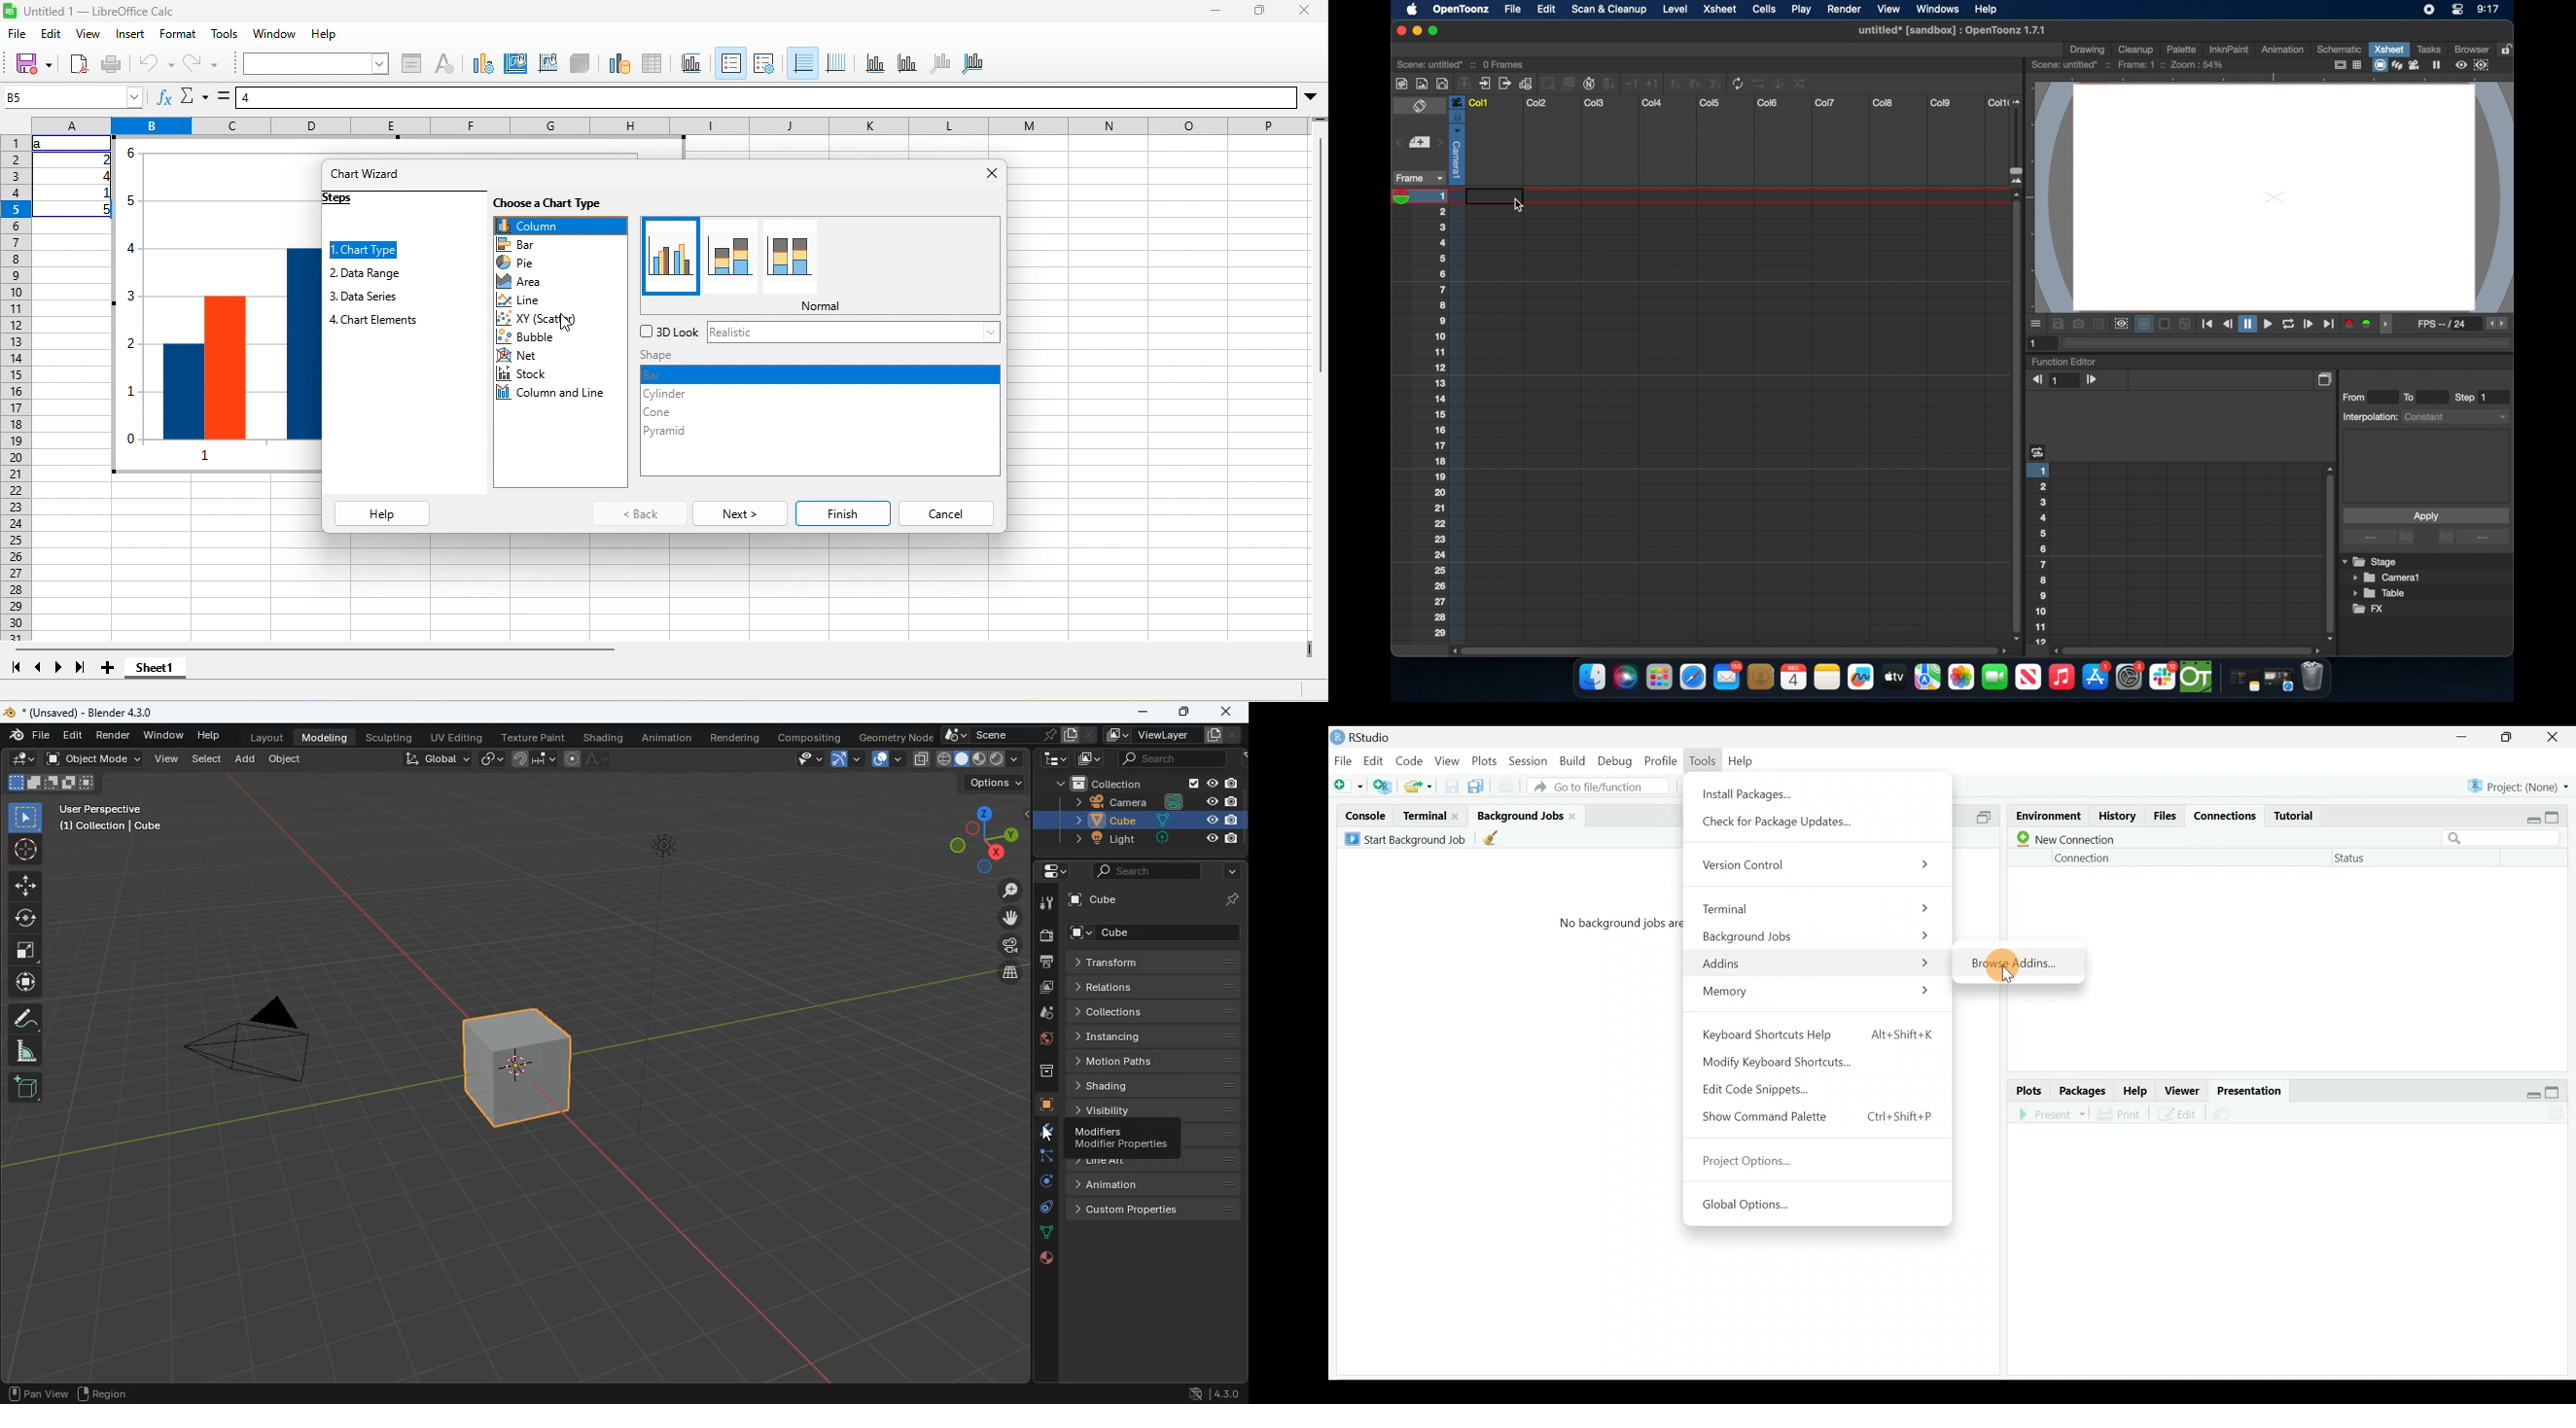  I want to click on sculpting, so click(390, 738).